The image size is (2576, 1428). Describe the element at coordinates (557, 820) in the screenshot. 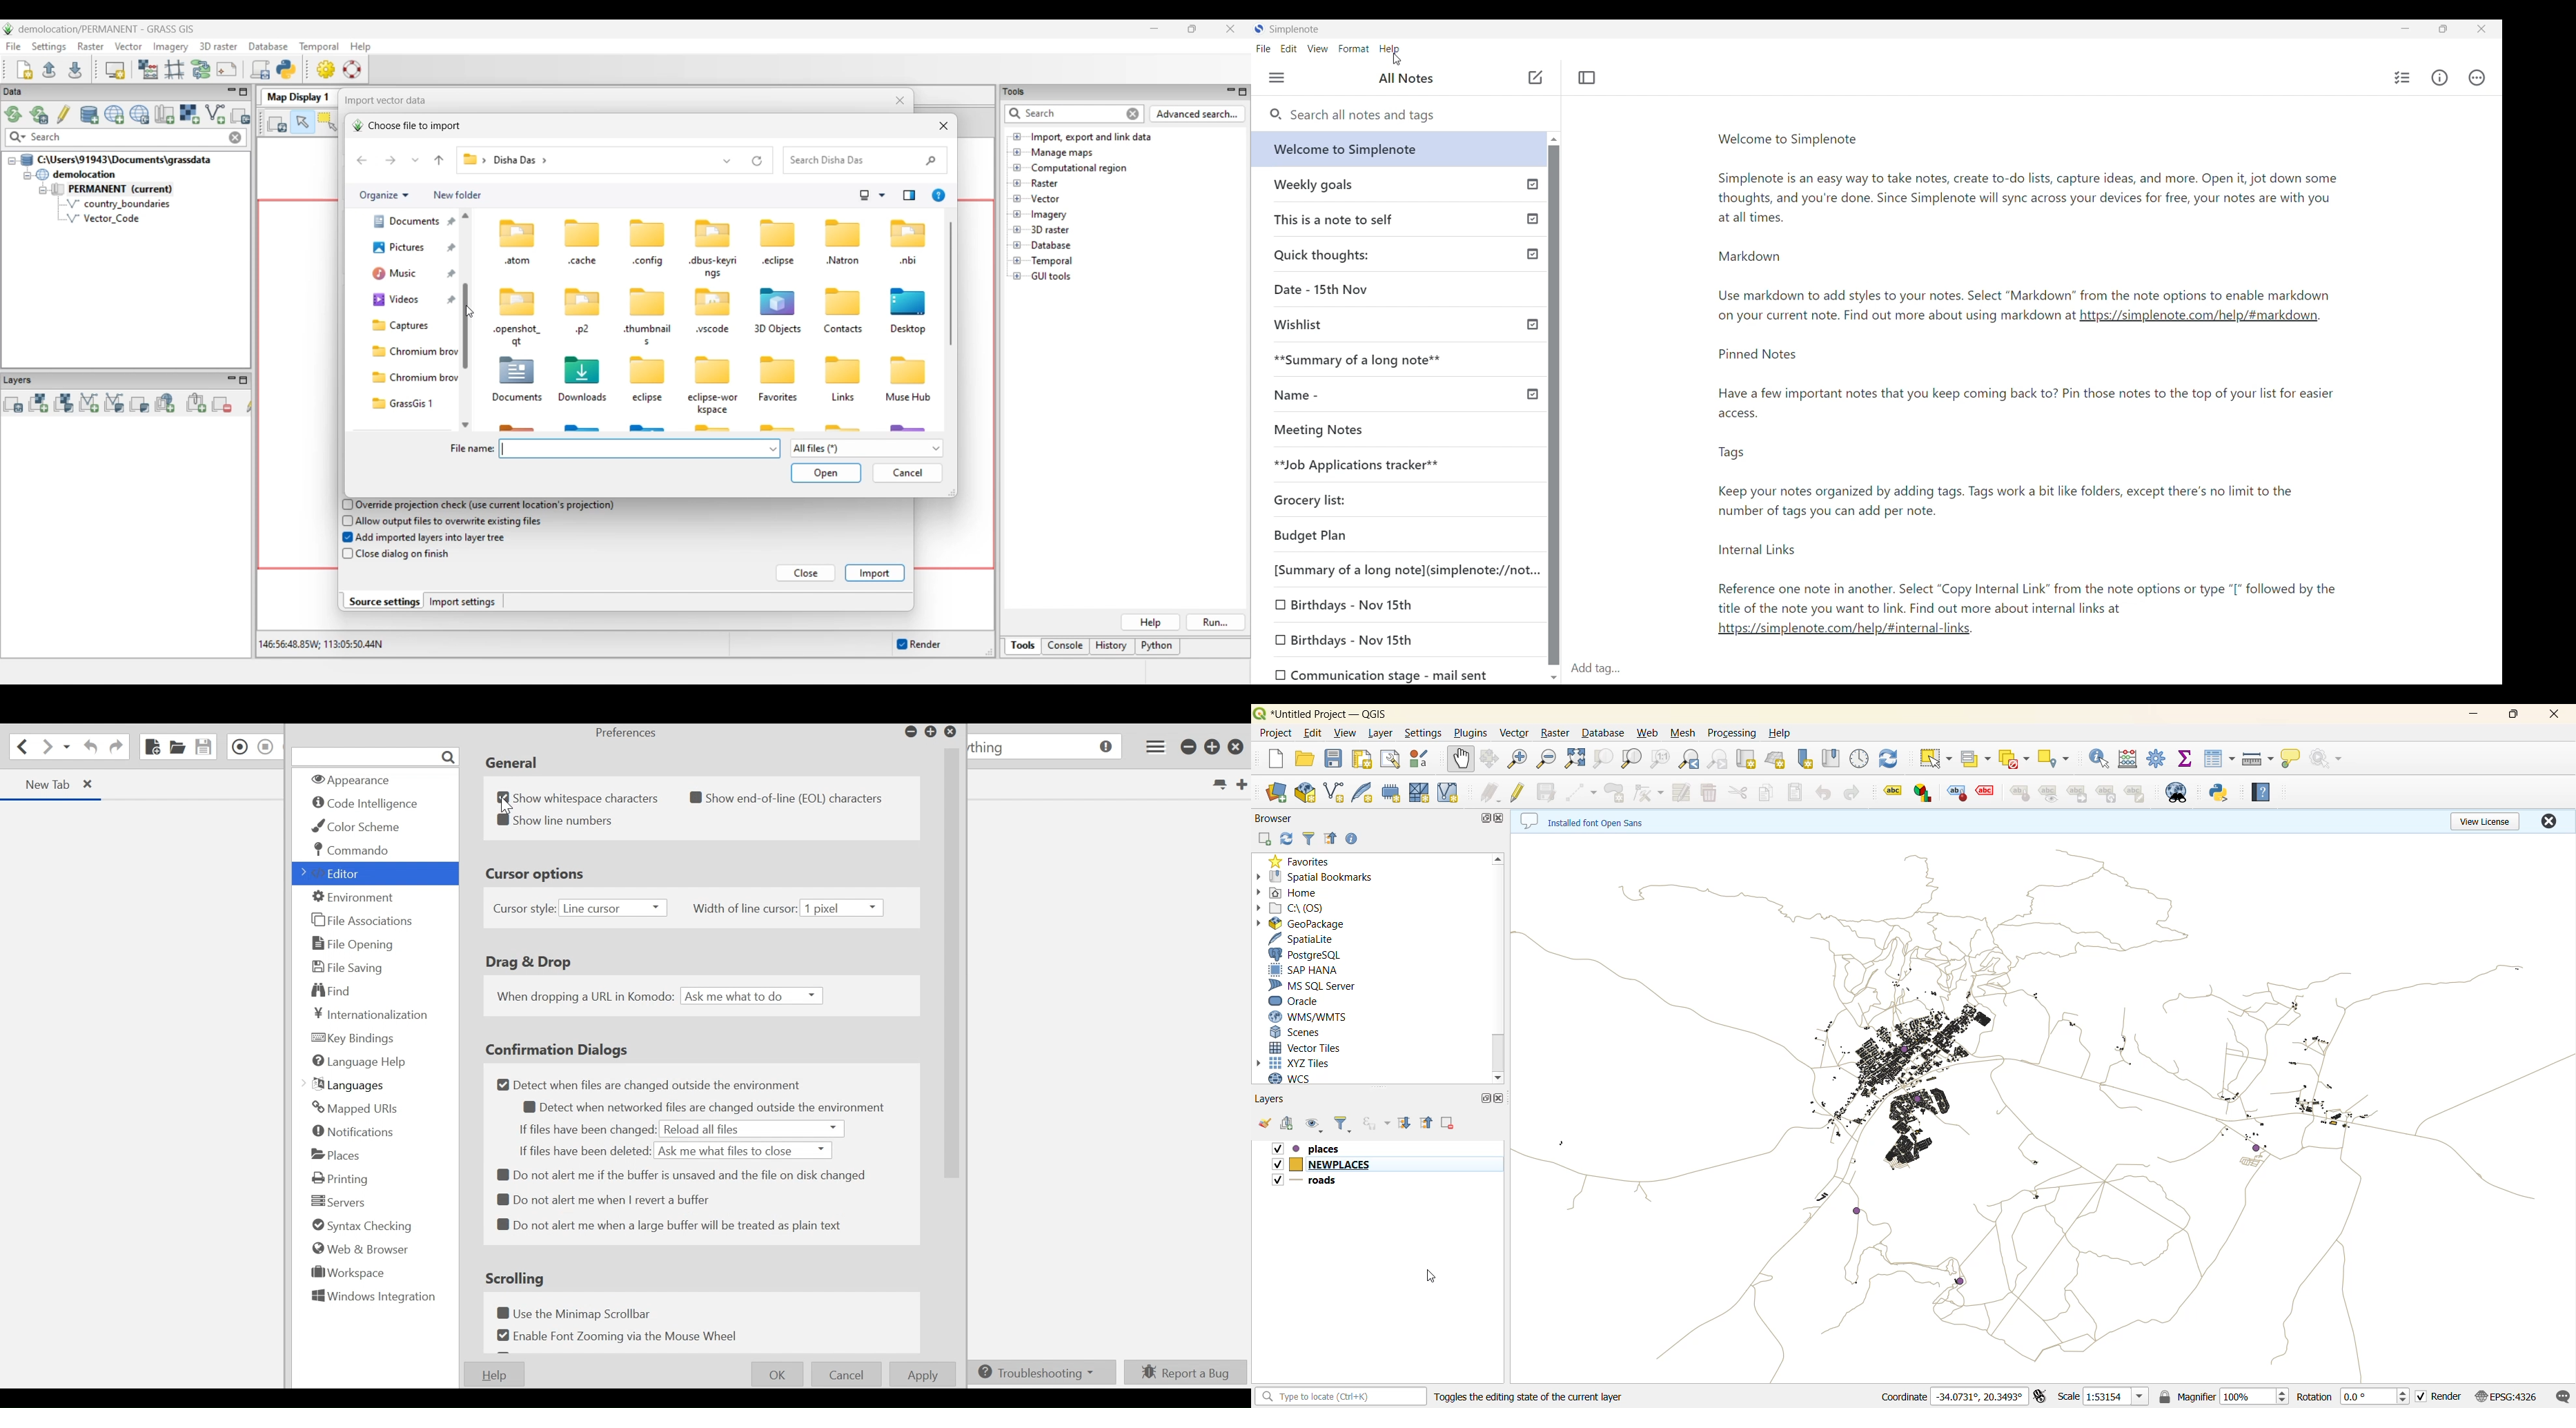

I see `Show line numbers` at that location.